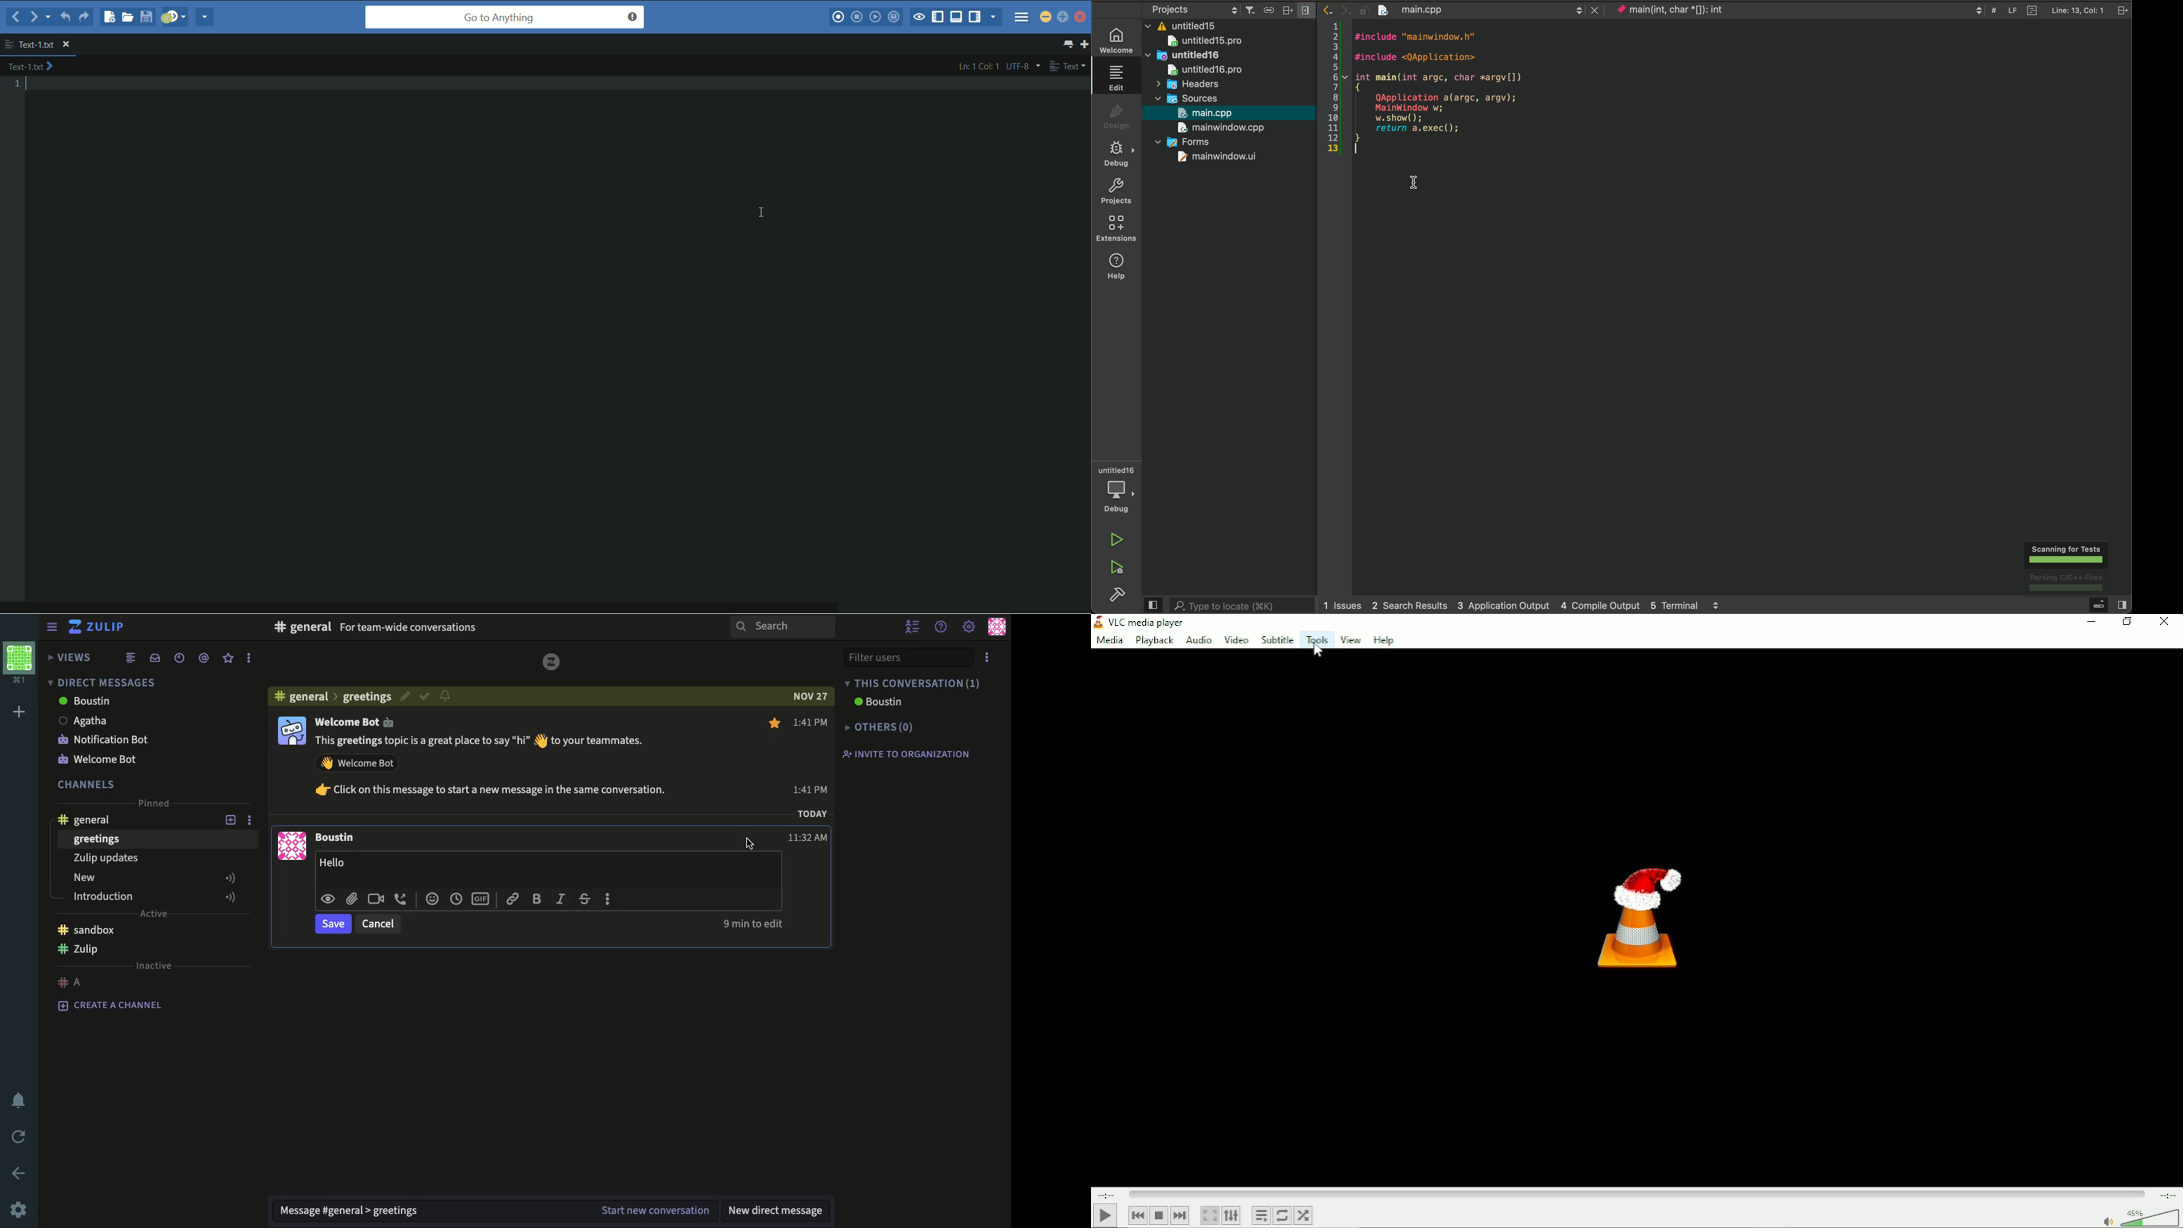 This screenshot has height=1232, width=2184. Describe the element at coordinates (287, 790) in the screenshot. I see `user profile ` at that location.